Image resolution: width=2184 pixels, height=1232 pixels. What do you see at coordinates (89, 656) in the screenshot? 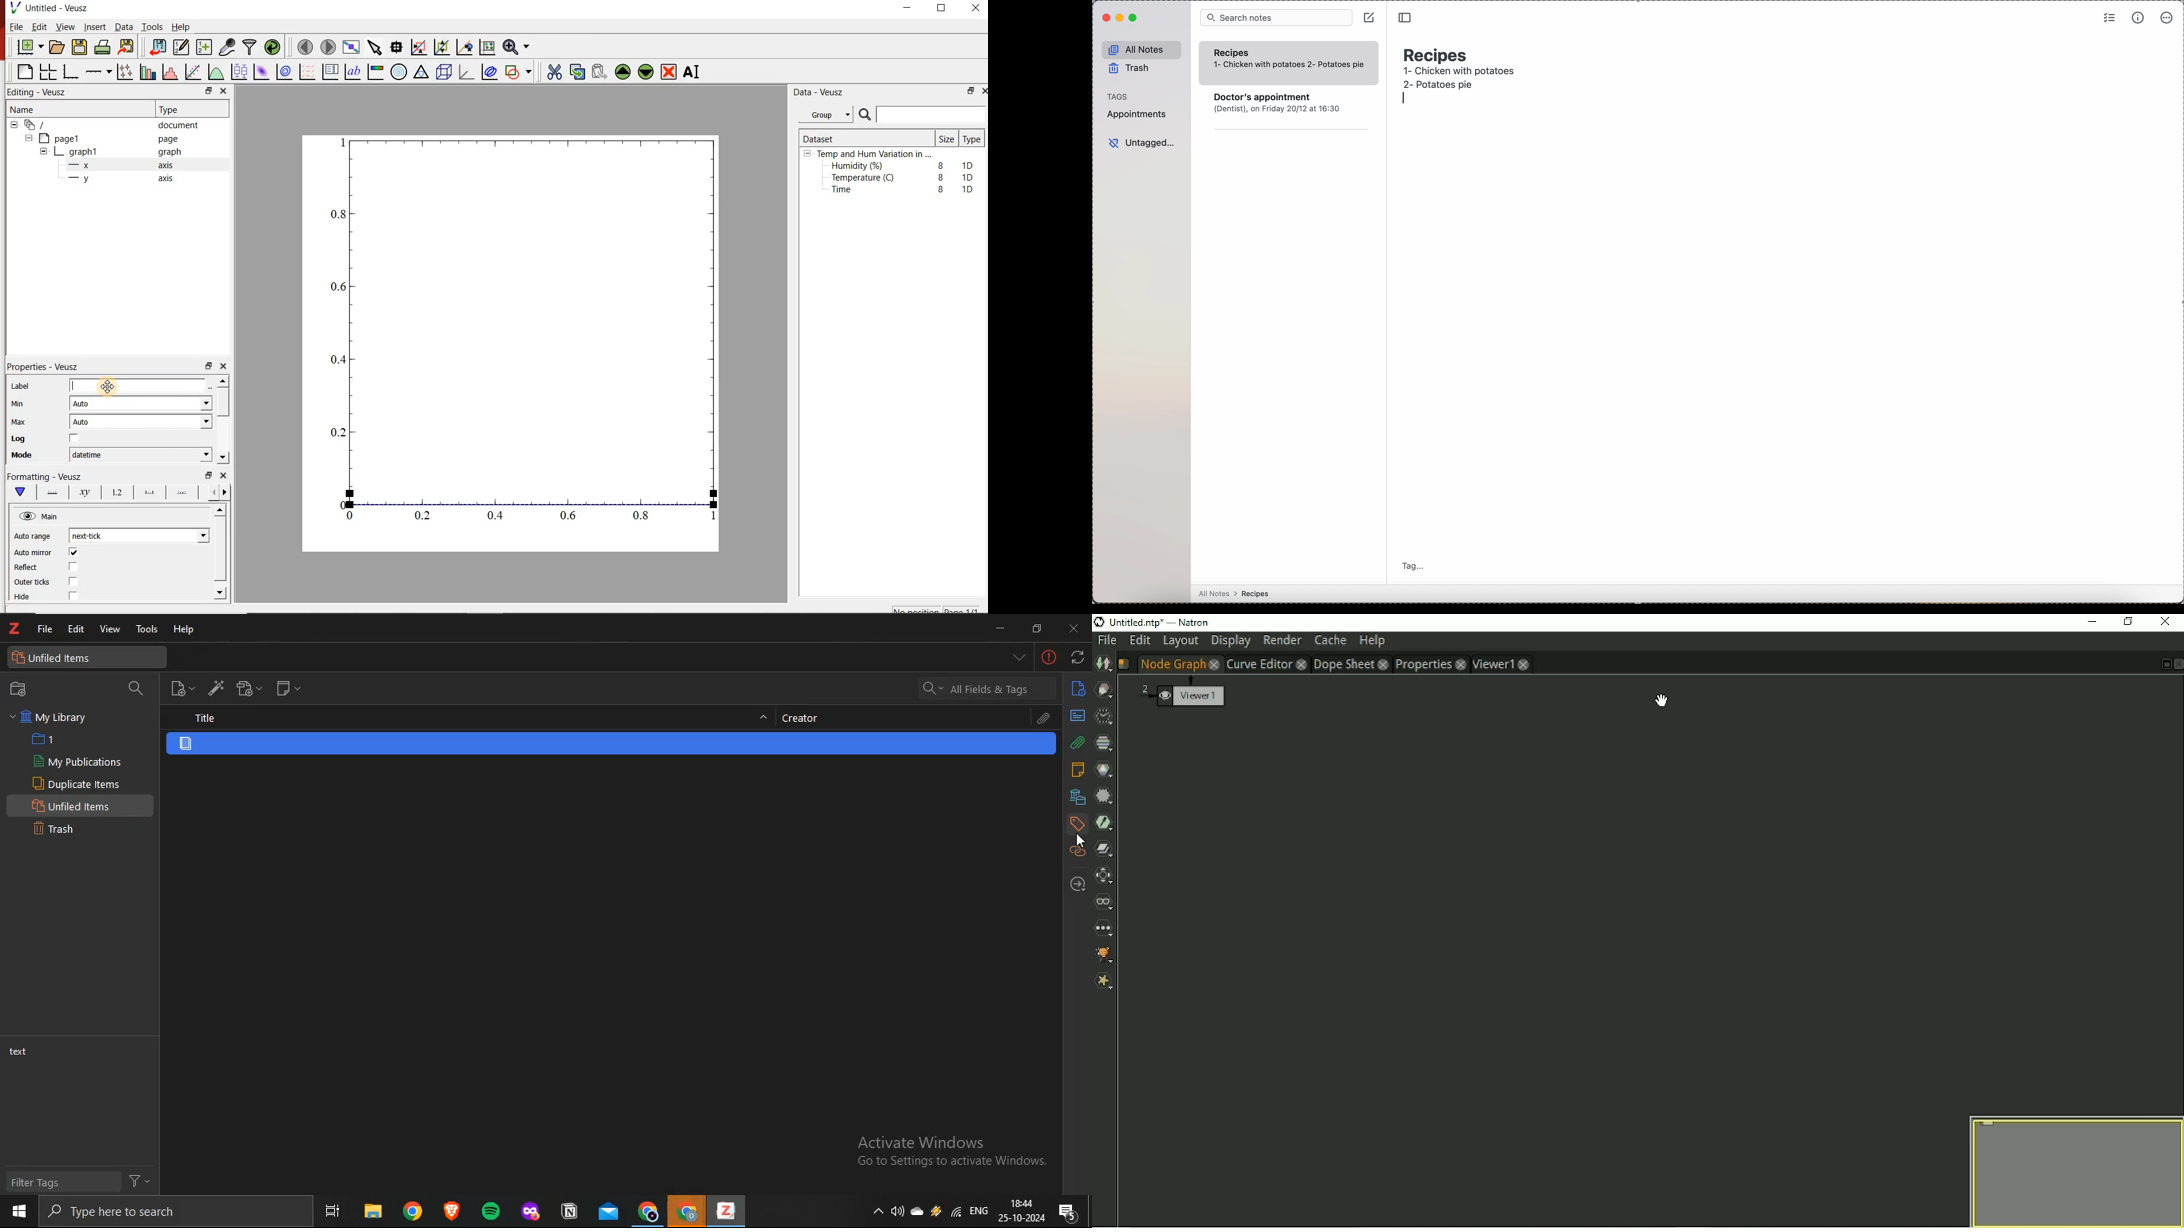
I see `unfiled items` at bounding box center [89, 656].